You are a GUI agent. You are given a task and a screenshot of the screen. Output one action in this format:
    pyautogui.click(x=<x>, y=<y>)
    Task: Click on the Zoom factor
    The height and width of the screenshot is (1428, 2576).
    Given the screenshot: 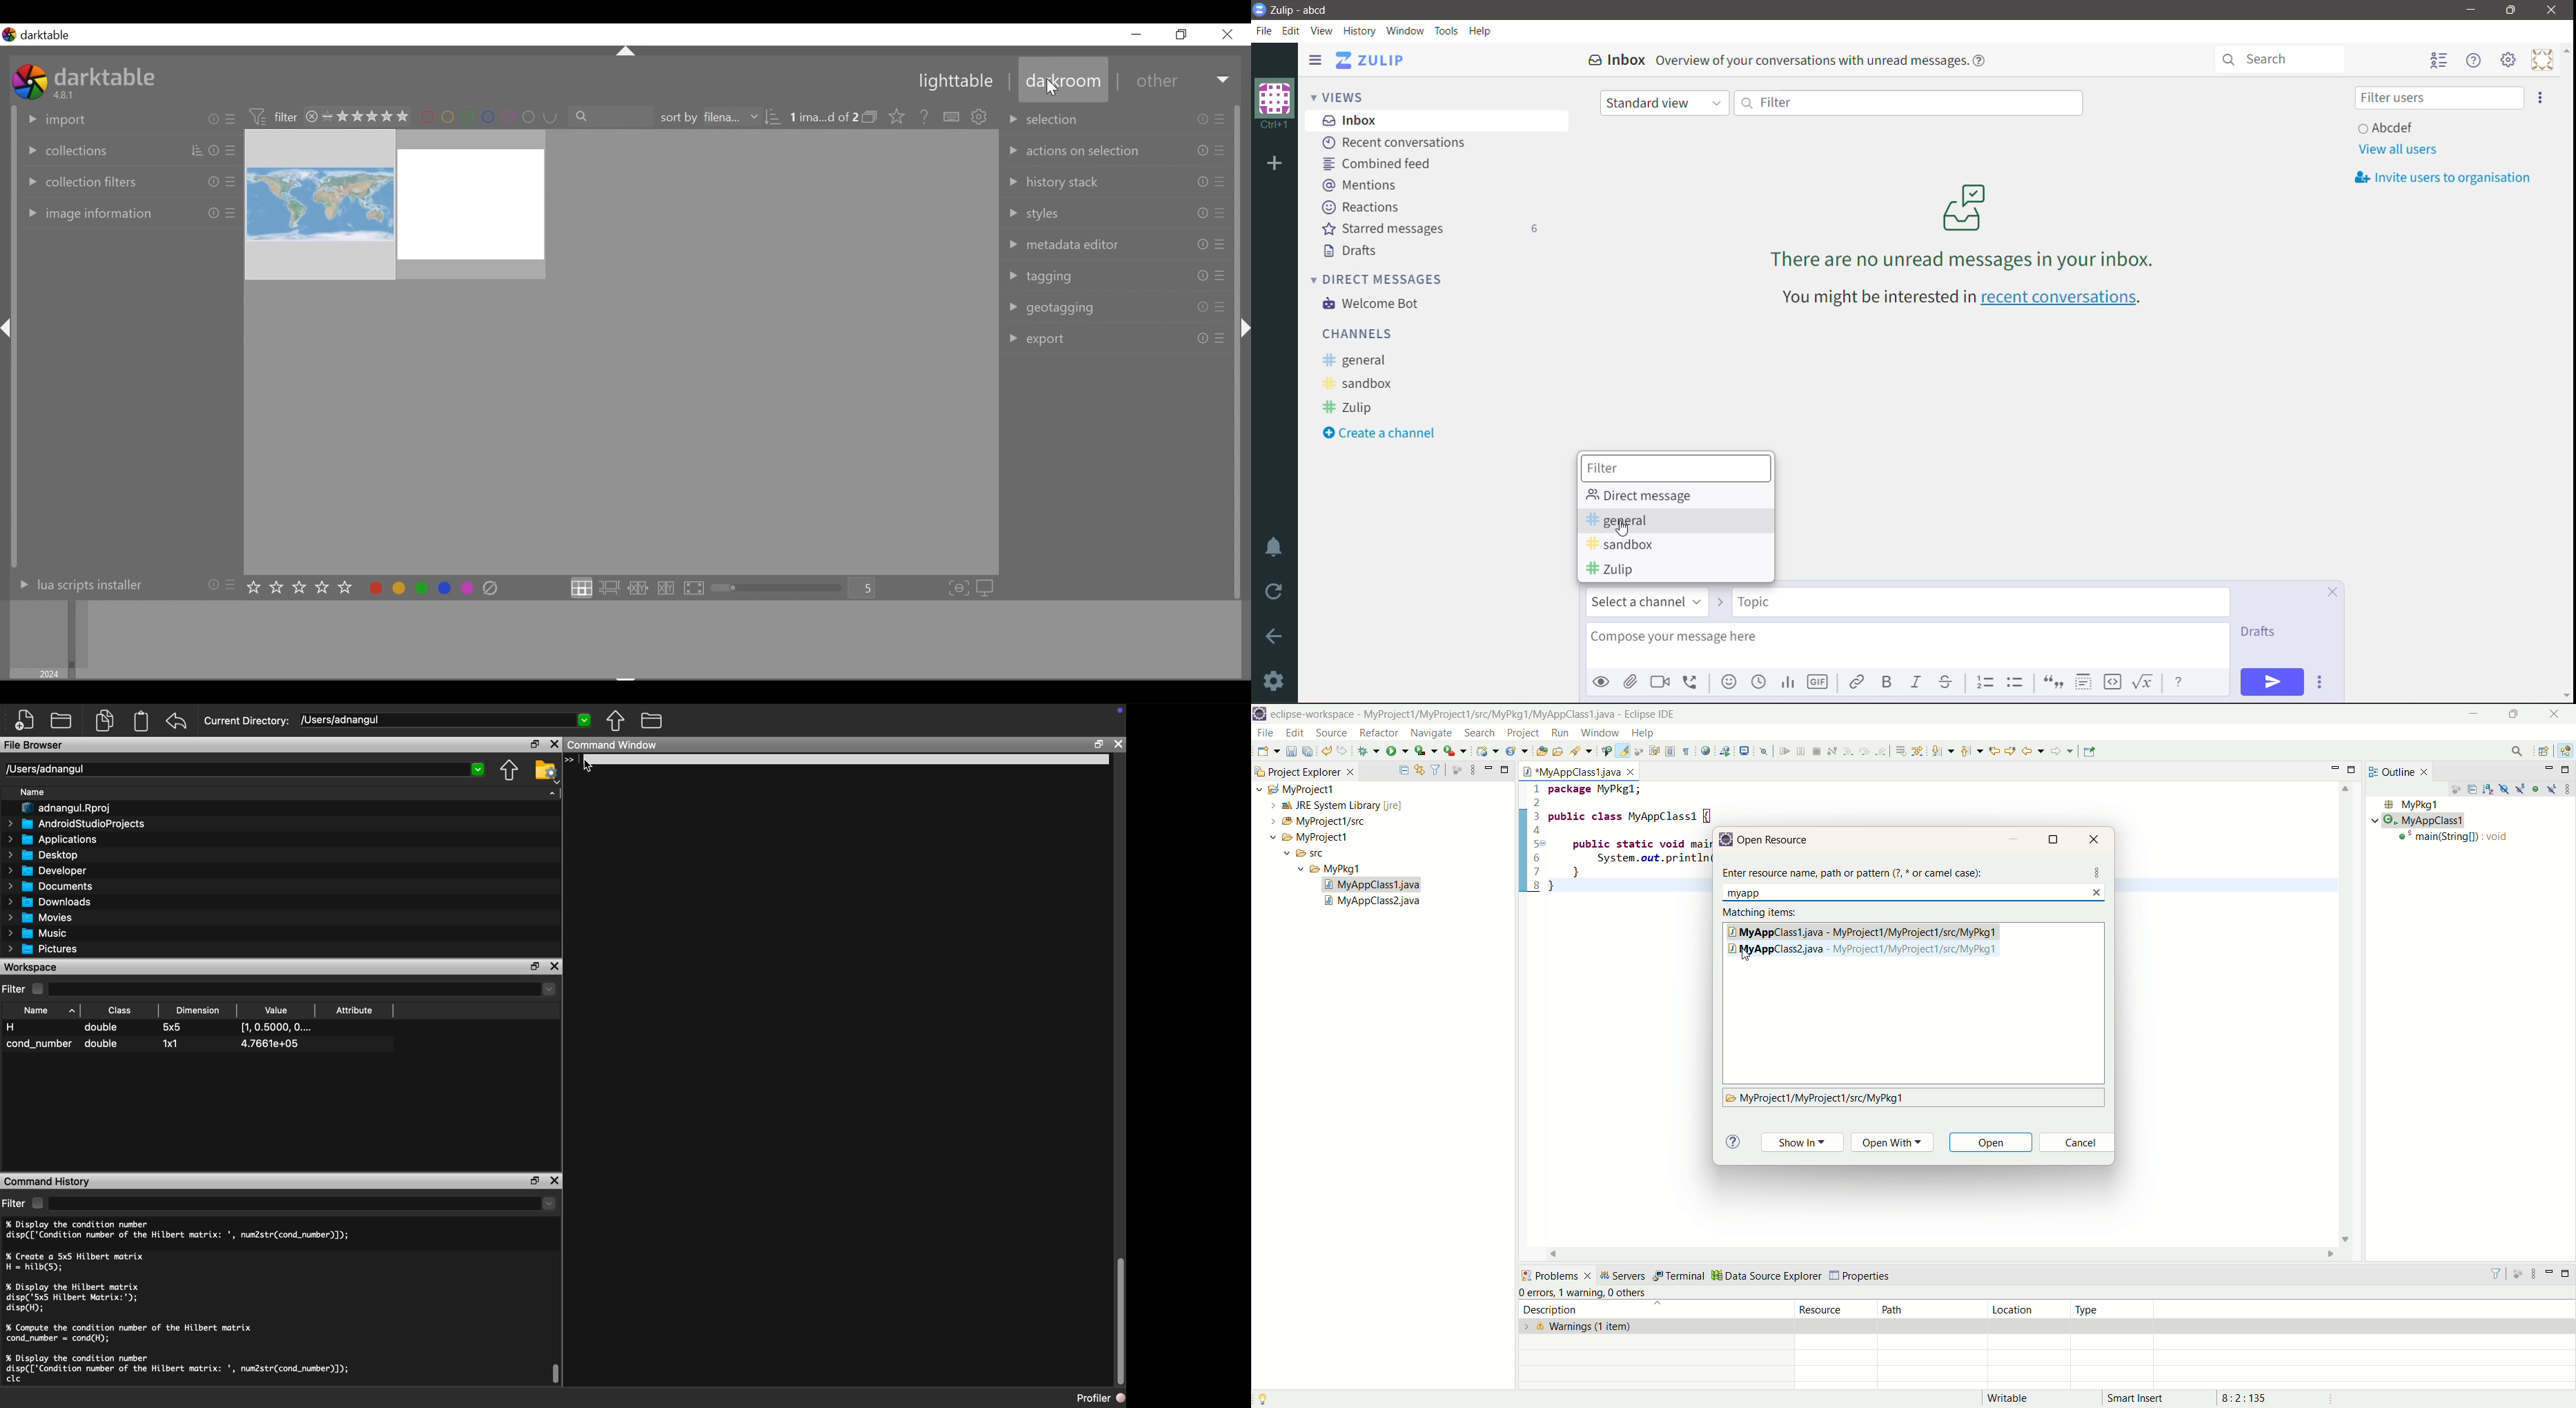 What is the action you would take?
    pyautogui.click(x=865, y=589)
    